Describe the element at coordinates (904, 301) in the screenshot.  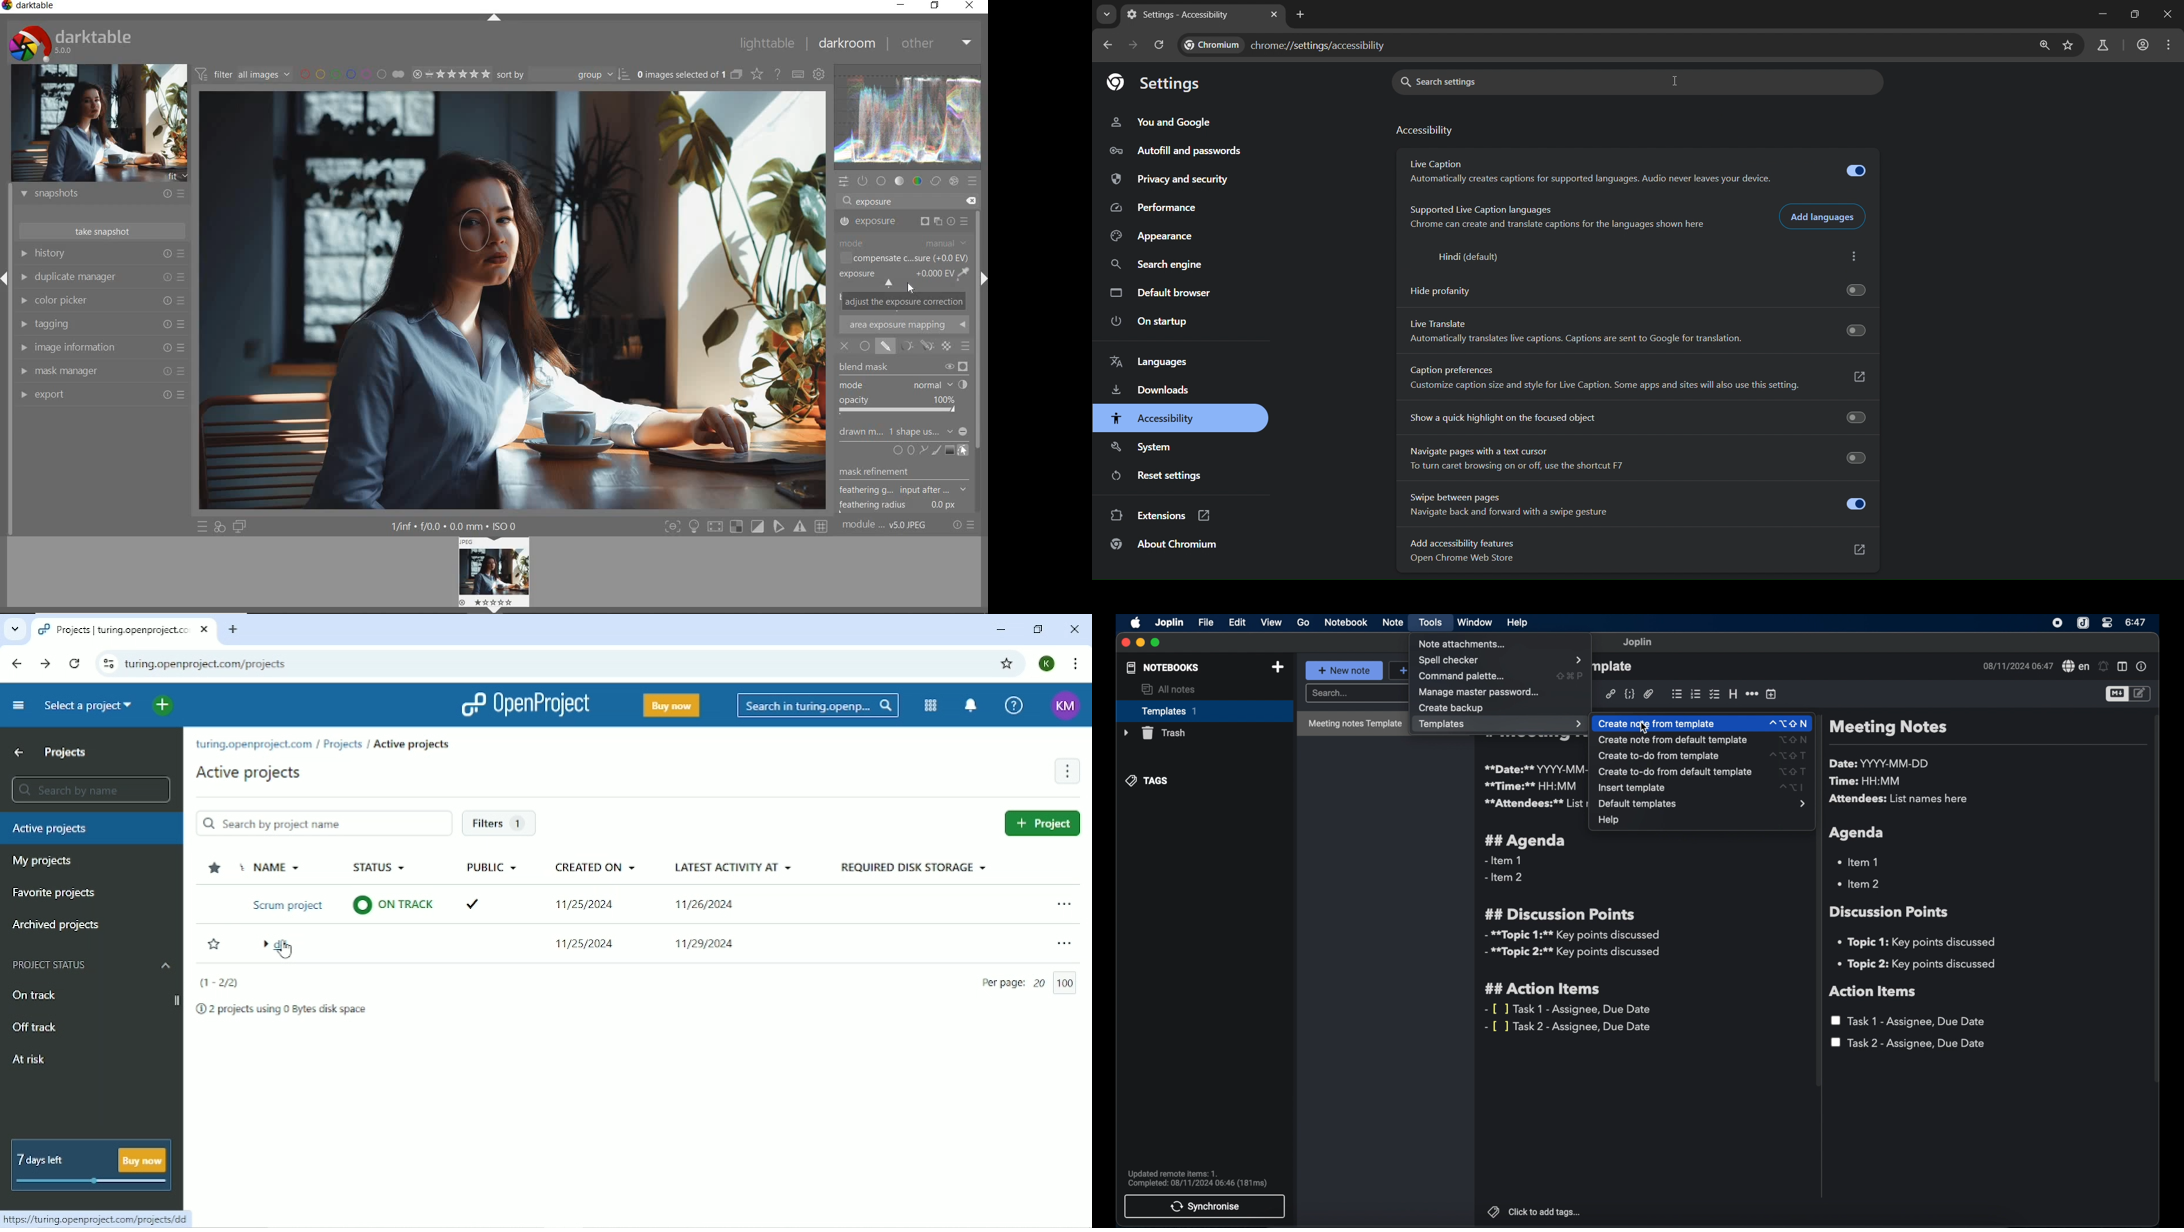
I see `ADJUST THE EXPOSURE CORRECTION` at that location.